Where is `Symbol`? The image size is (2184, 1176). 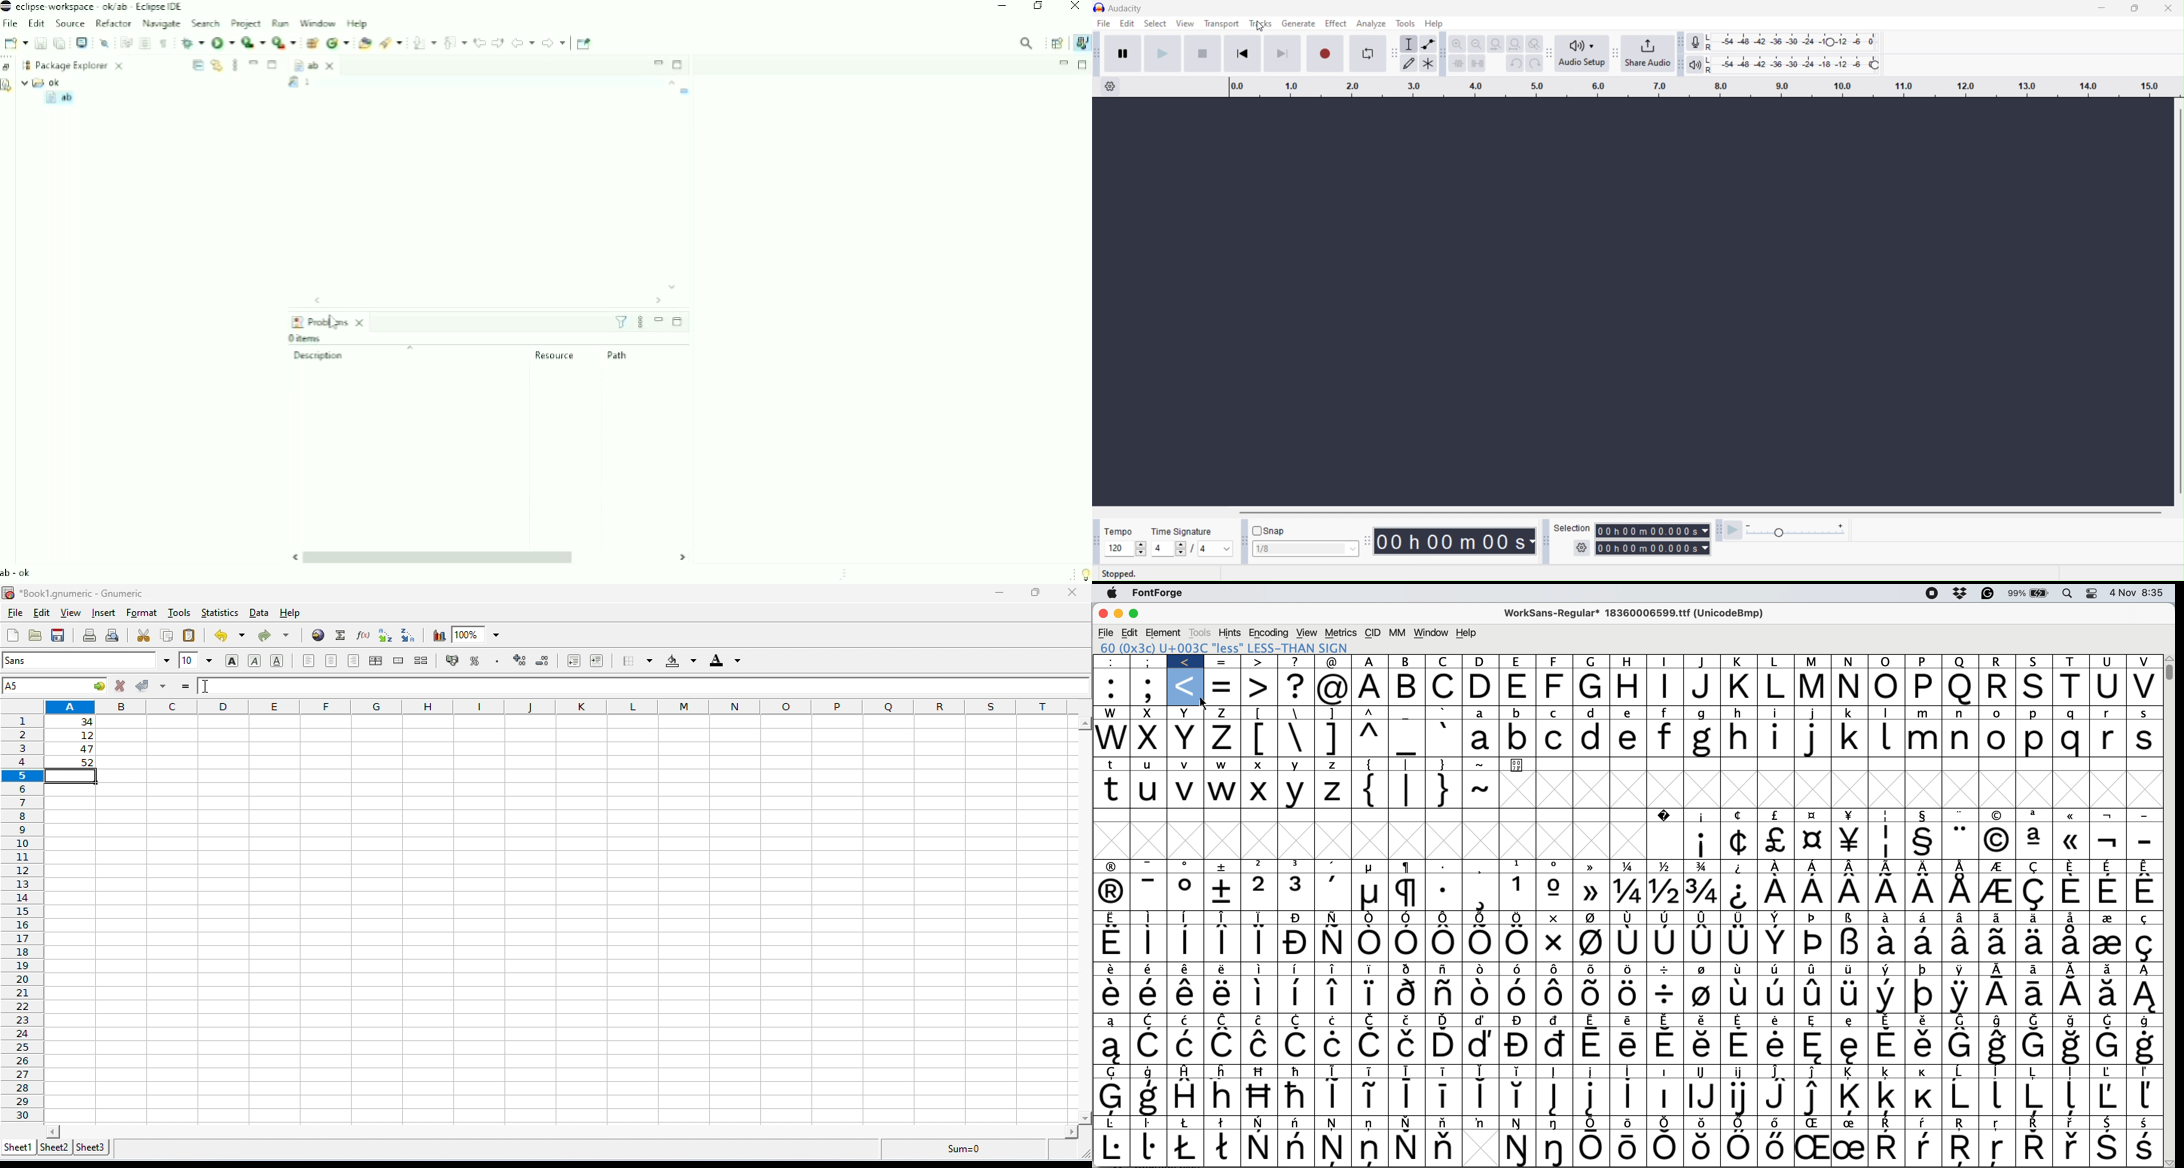
Symbol is located at coordinates (2143, 995).